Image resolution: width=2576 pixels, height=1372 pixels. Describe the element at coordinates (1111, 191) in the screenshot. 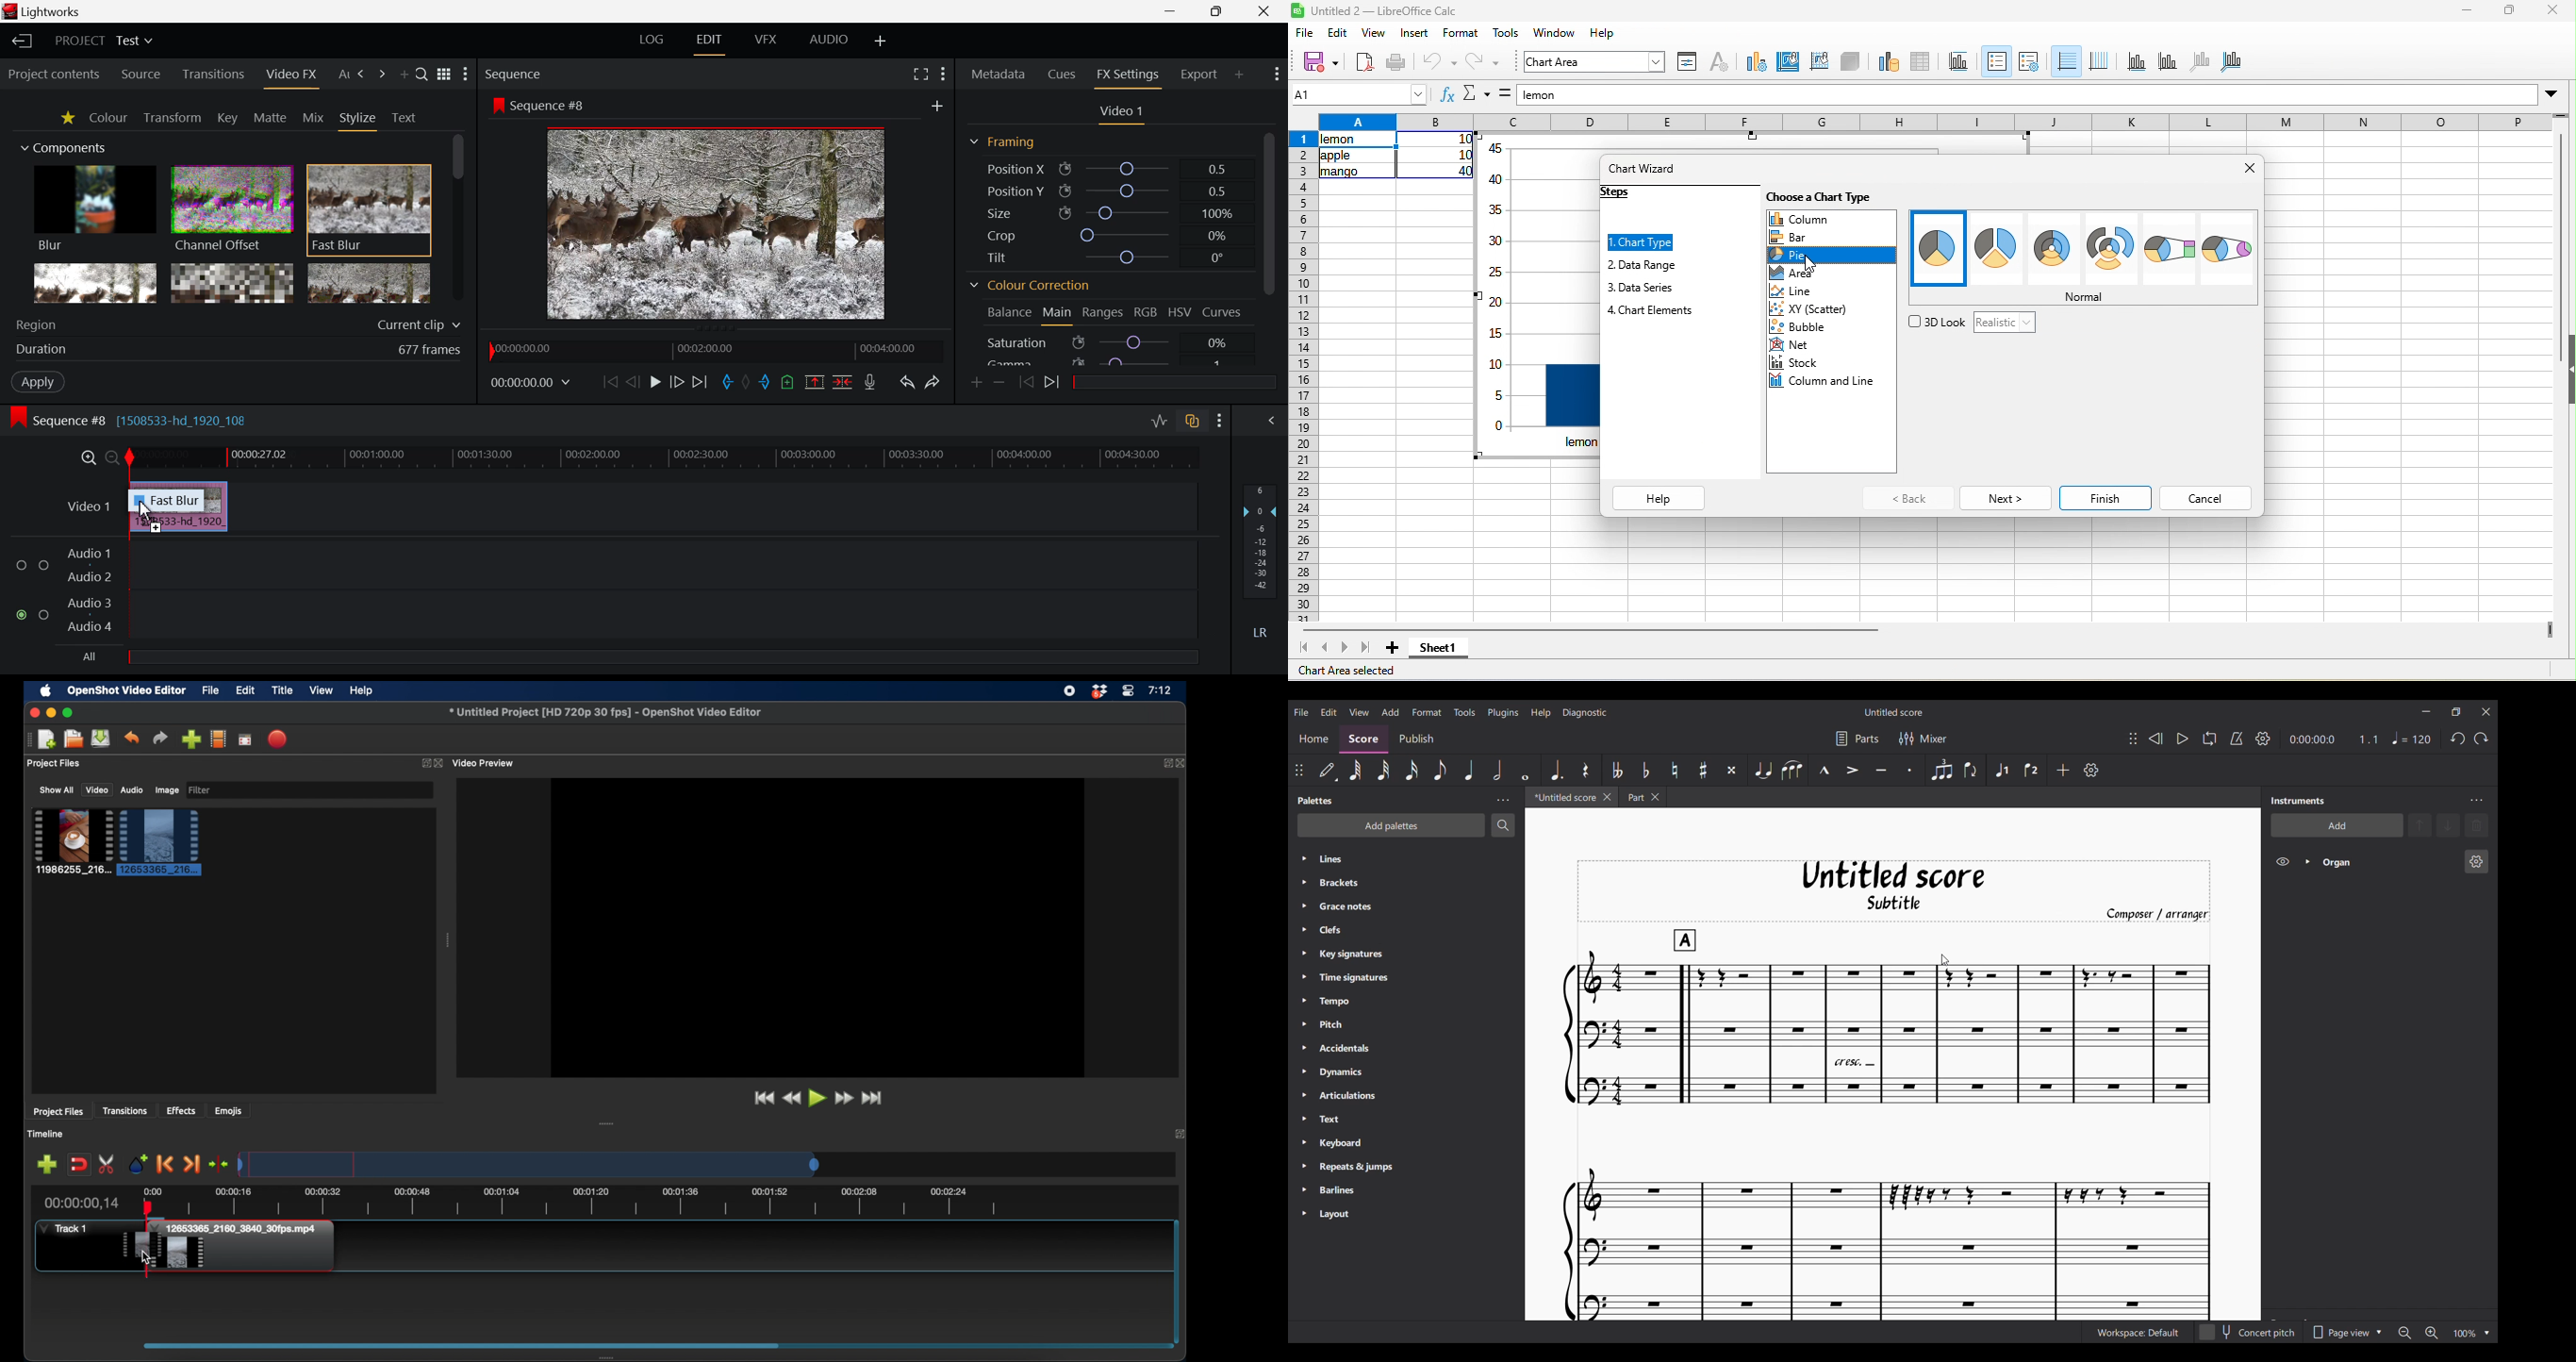

I see `Position Y` at that location.